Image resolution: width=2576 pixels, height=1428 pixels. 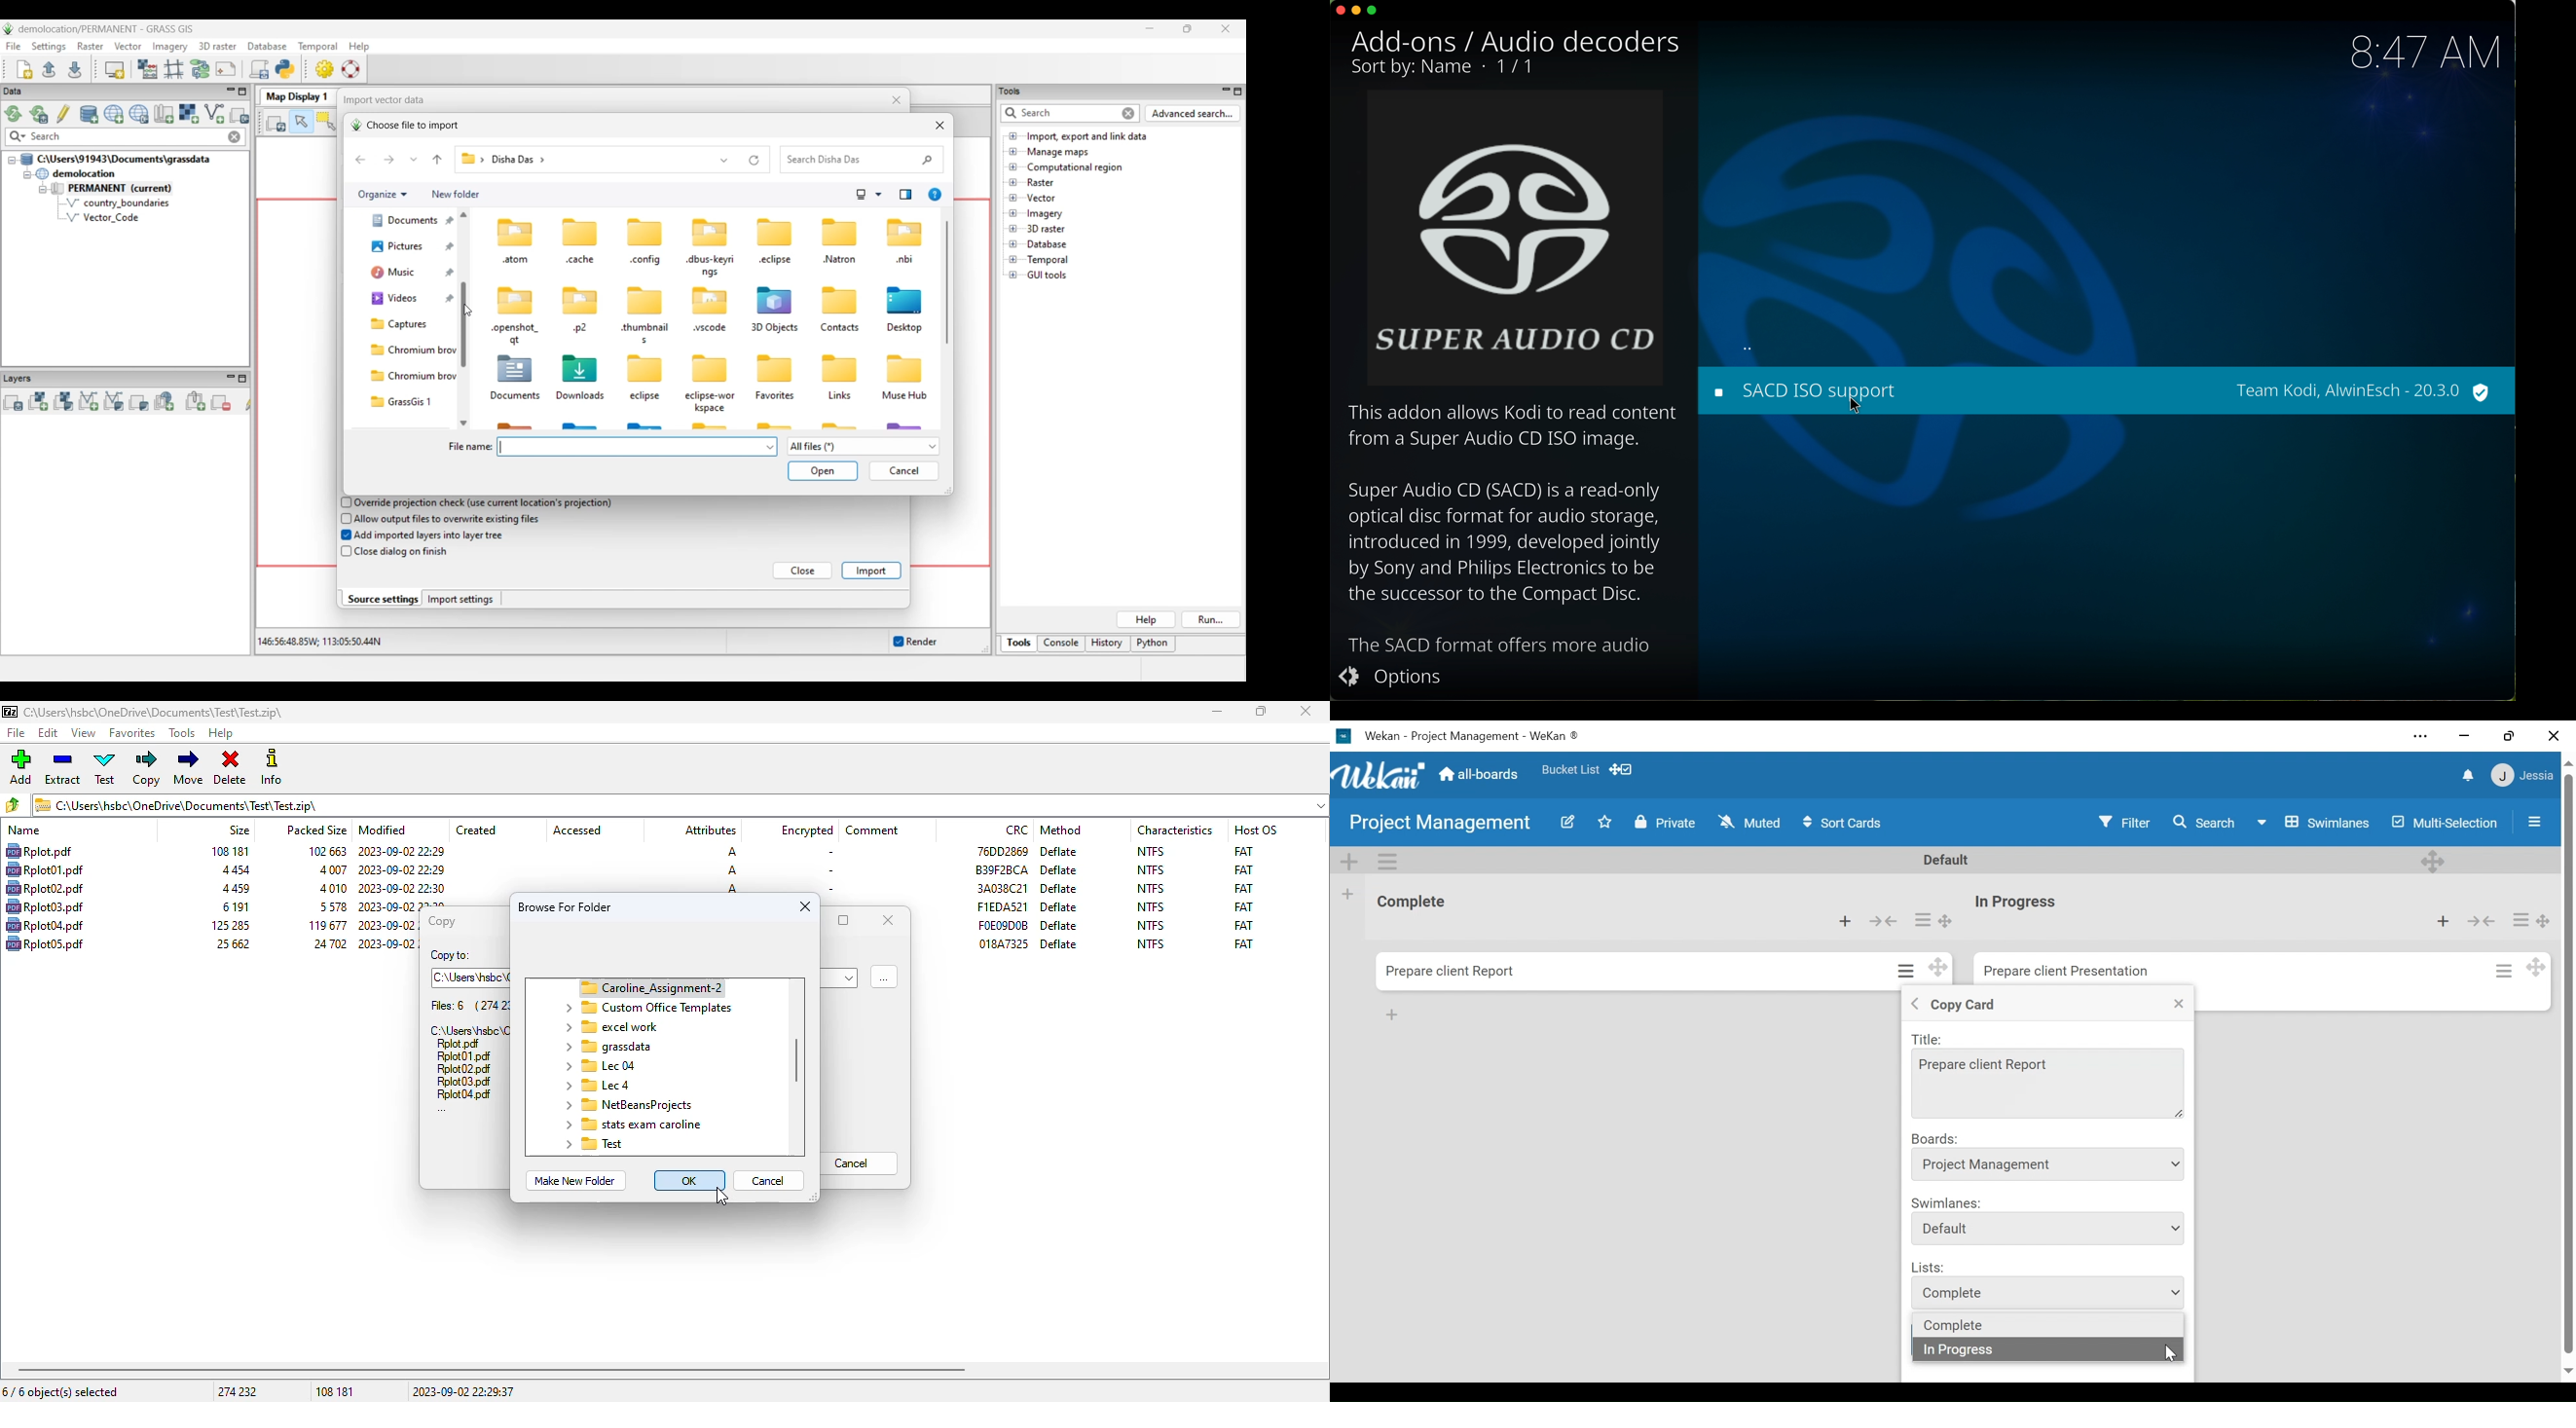 What do you see at coordinates (463, 1391) in the screenshot?
I see `2023-09-02 22:29:37` at bounding box center [463, 1391].